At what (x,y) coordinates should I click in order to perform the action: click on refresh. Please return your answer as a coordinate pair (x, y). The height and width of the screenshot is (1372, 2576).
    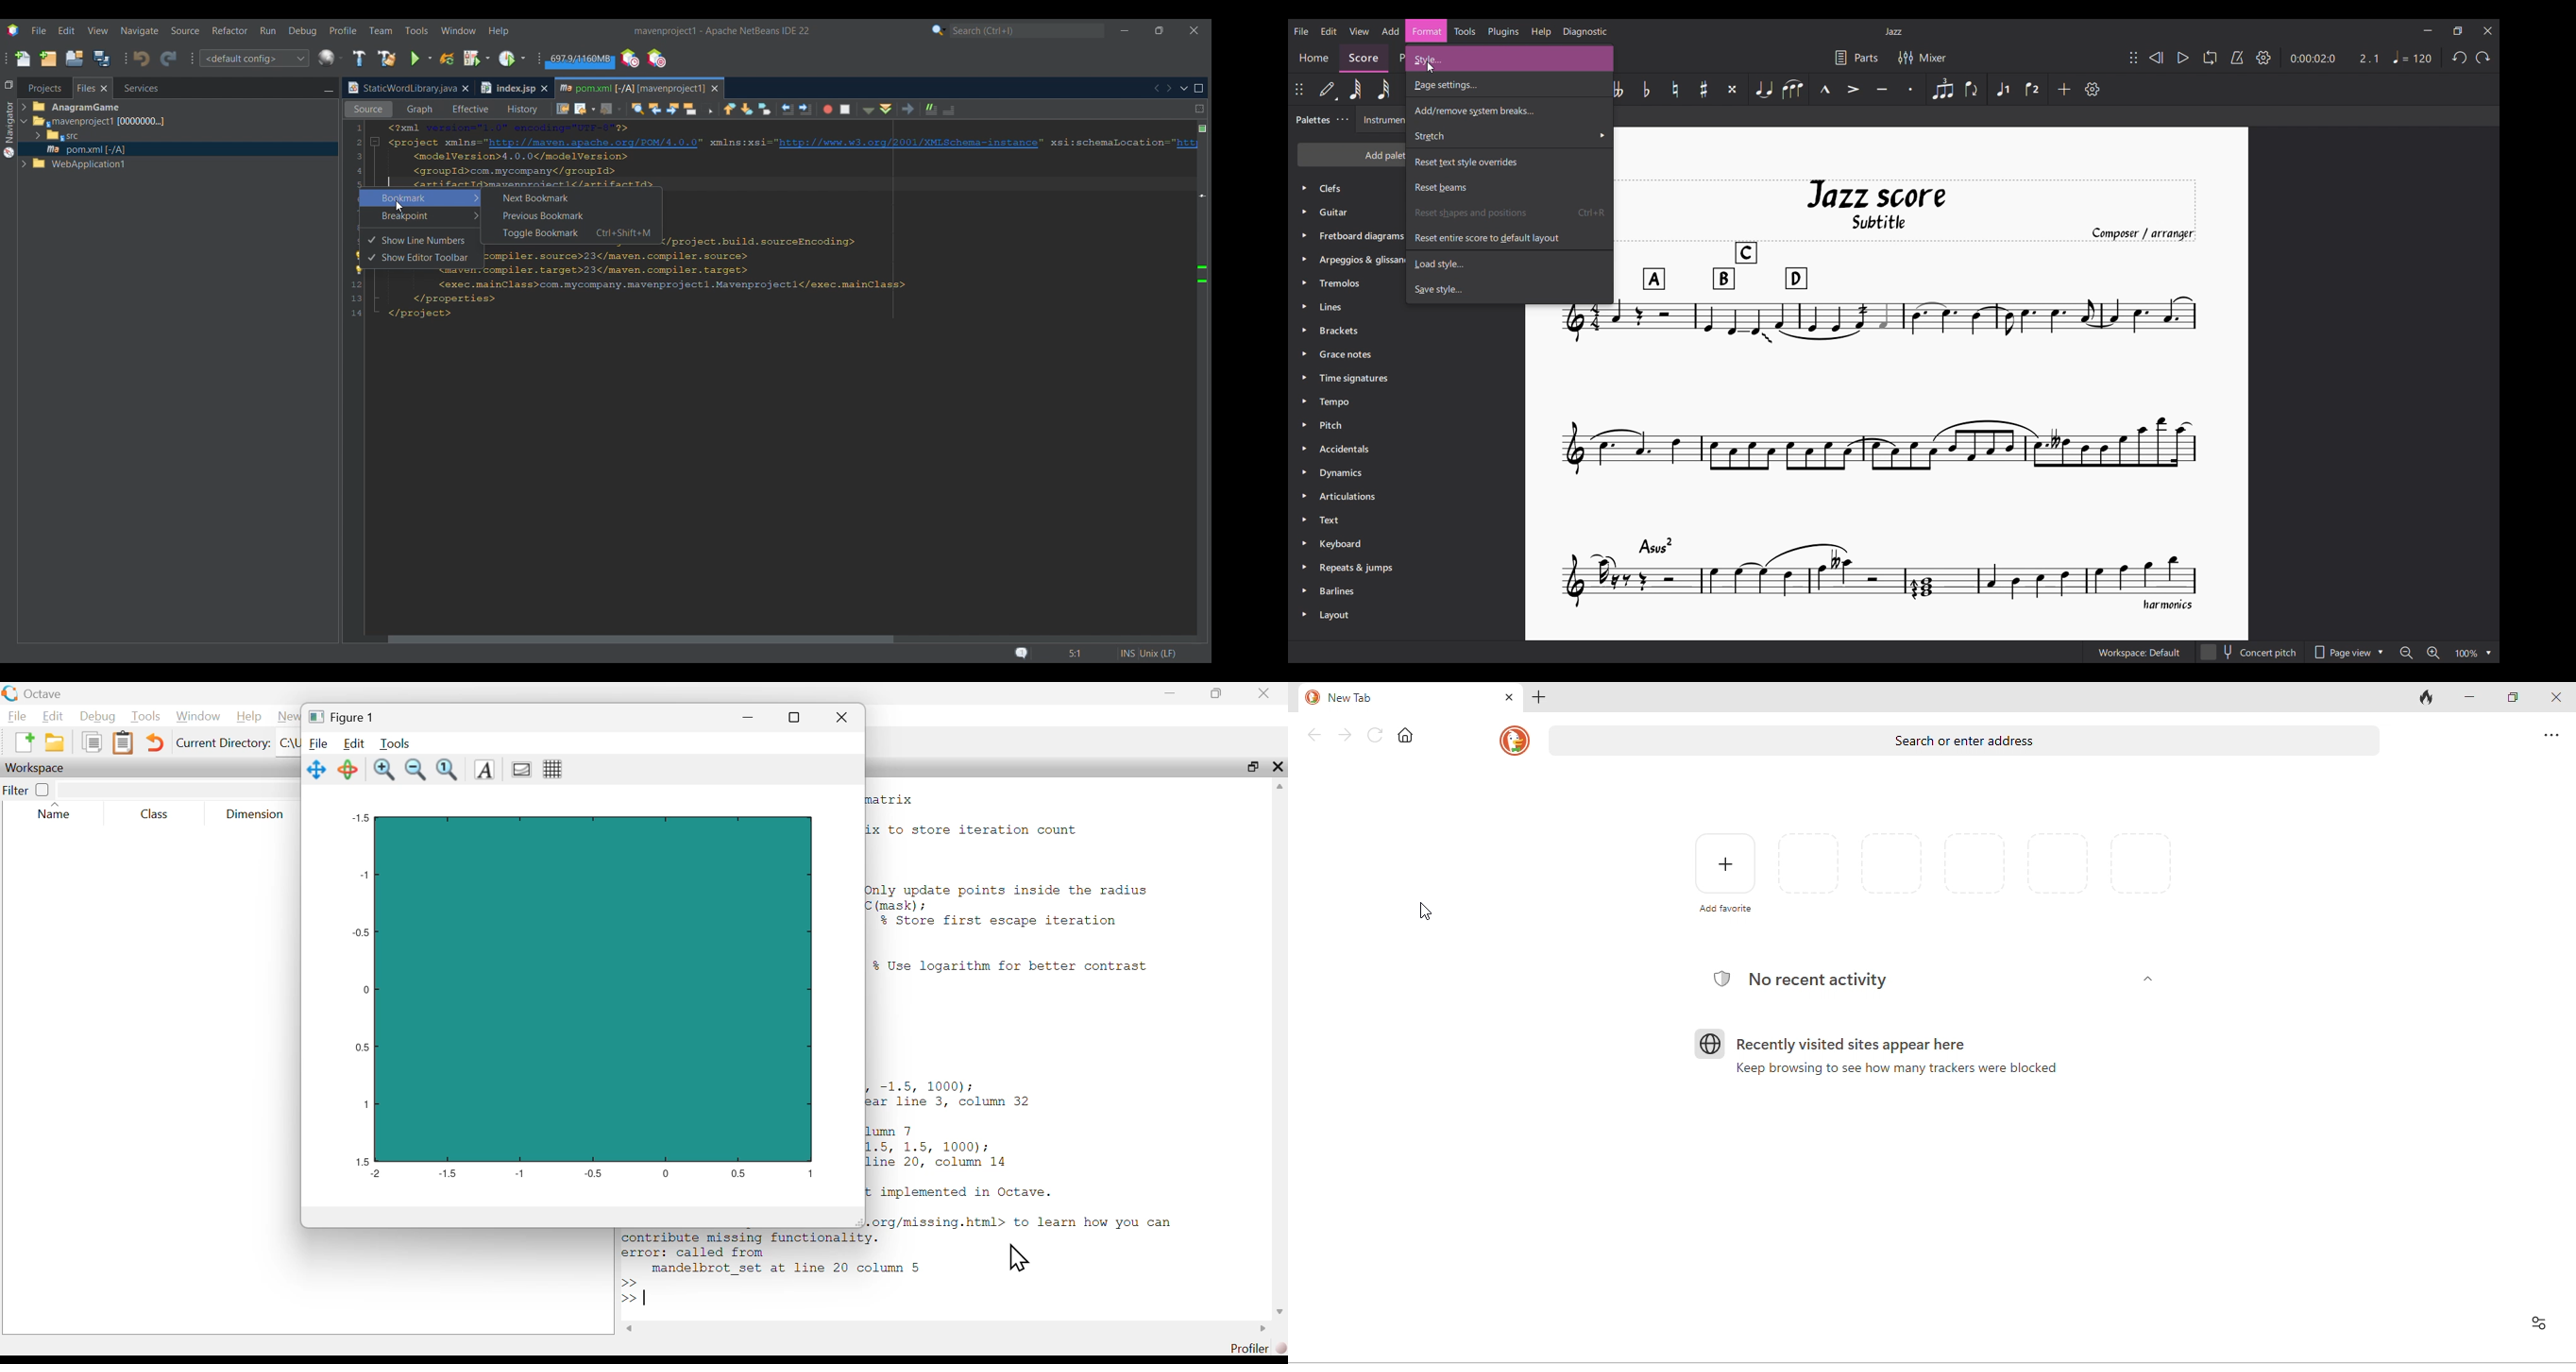
    Looking at the image, I should click on (1377, 736).